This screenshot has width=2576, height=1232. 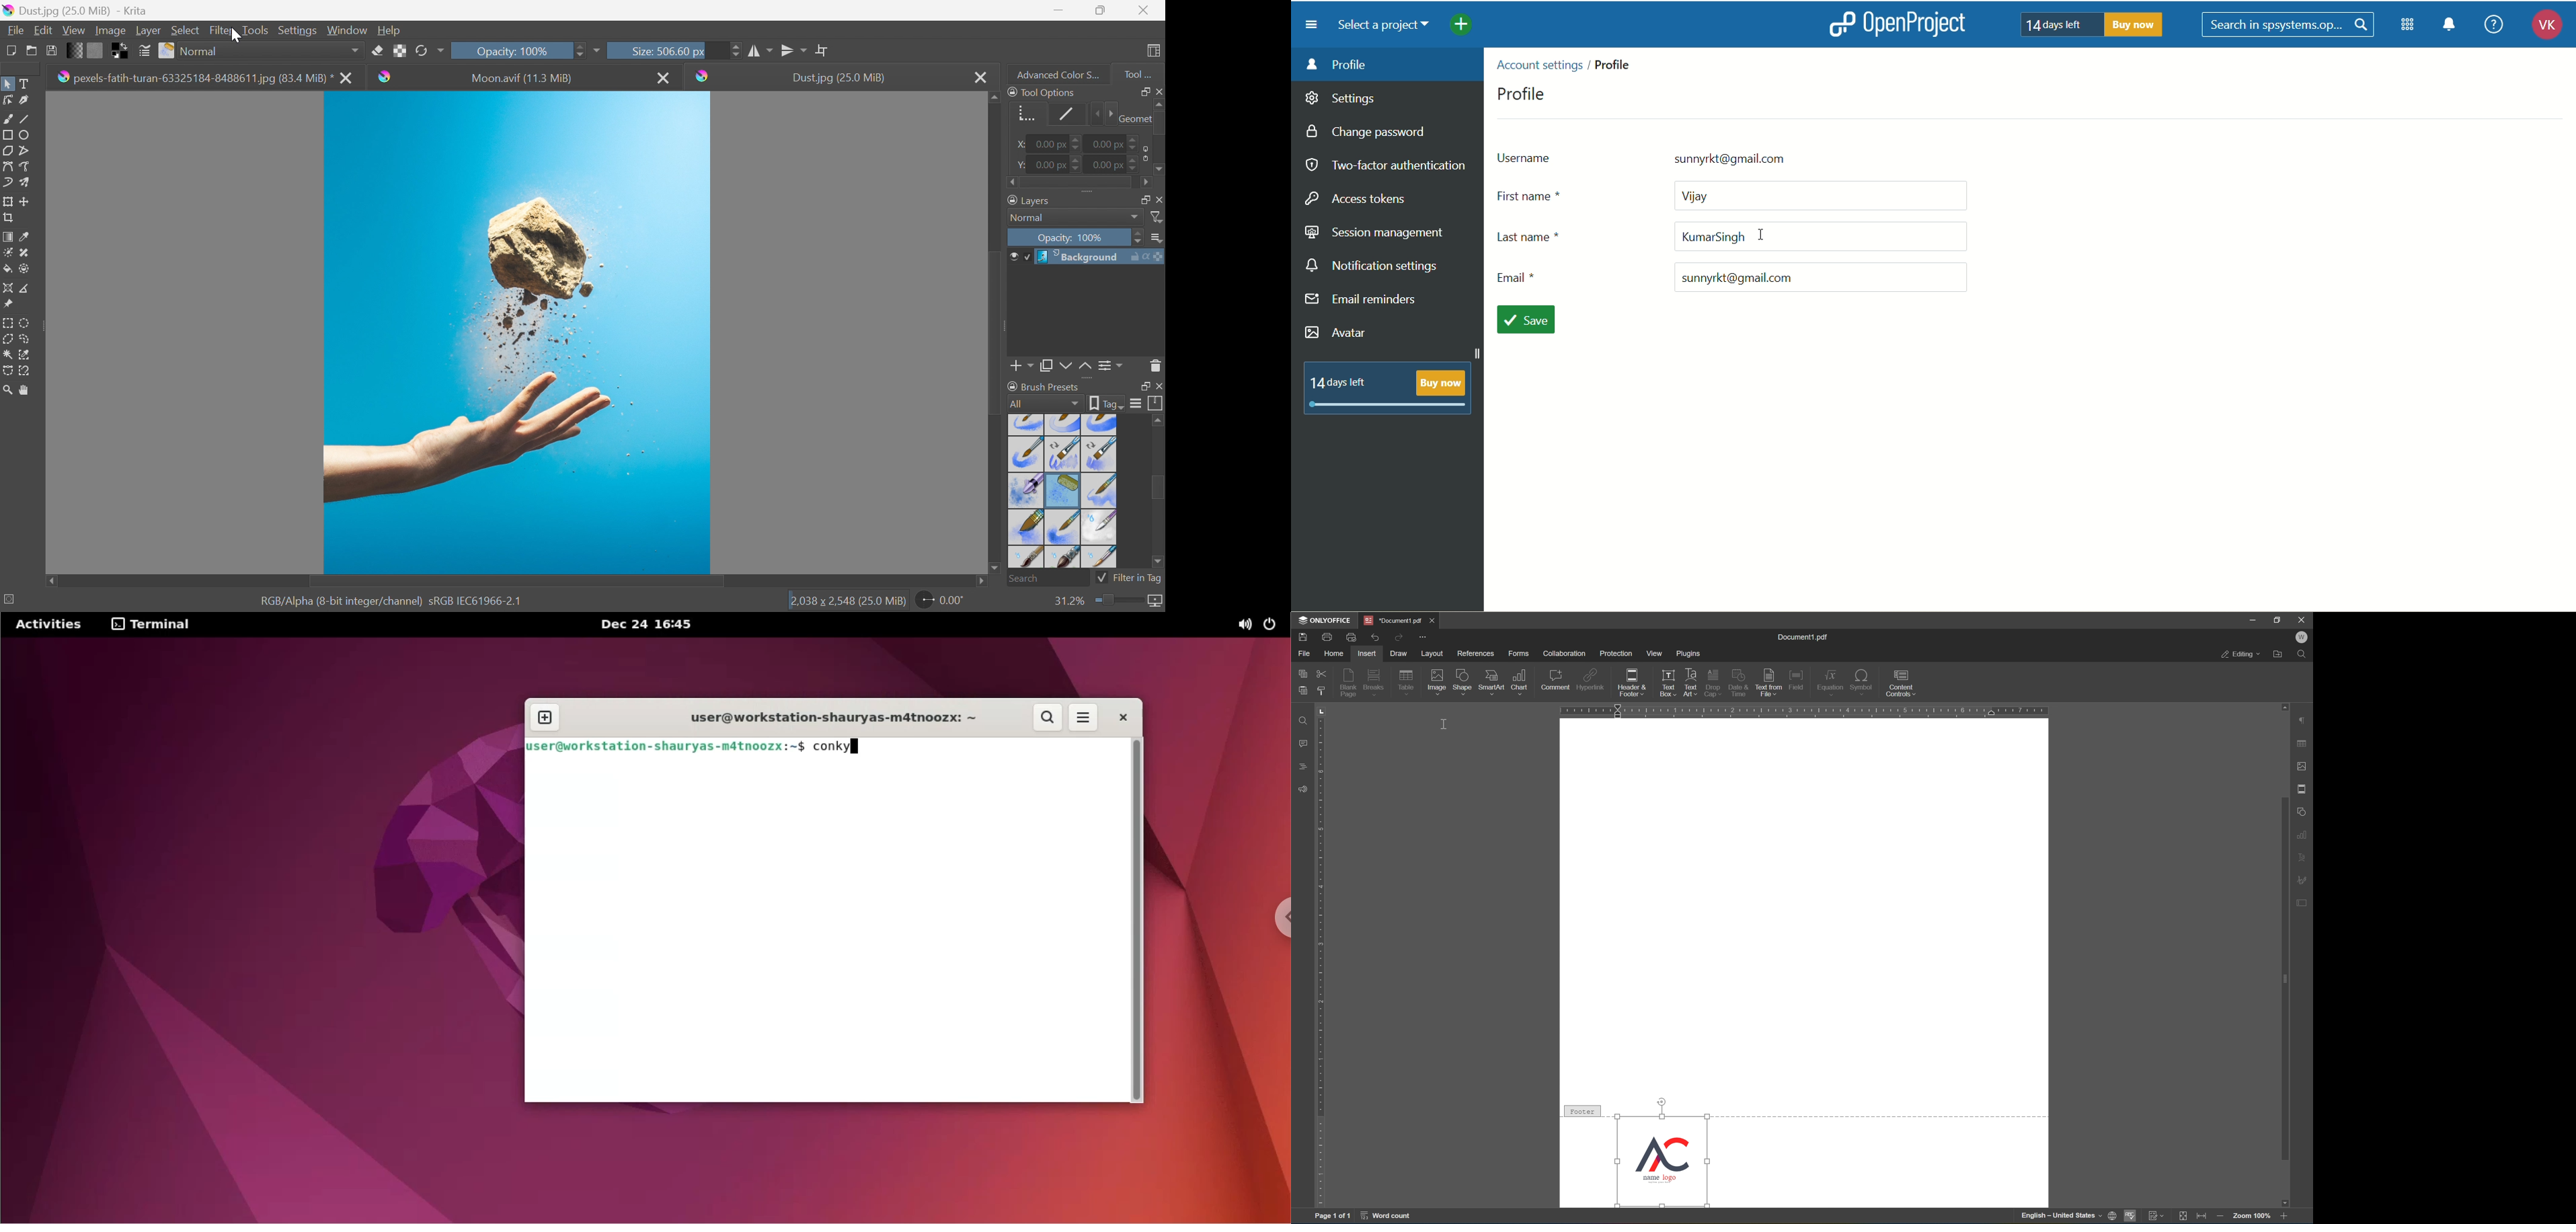 I want to click on track changes, so click(x=2156, y=1216).